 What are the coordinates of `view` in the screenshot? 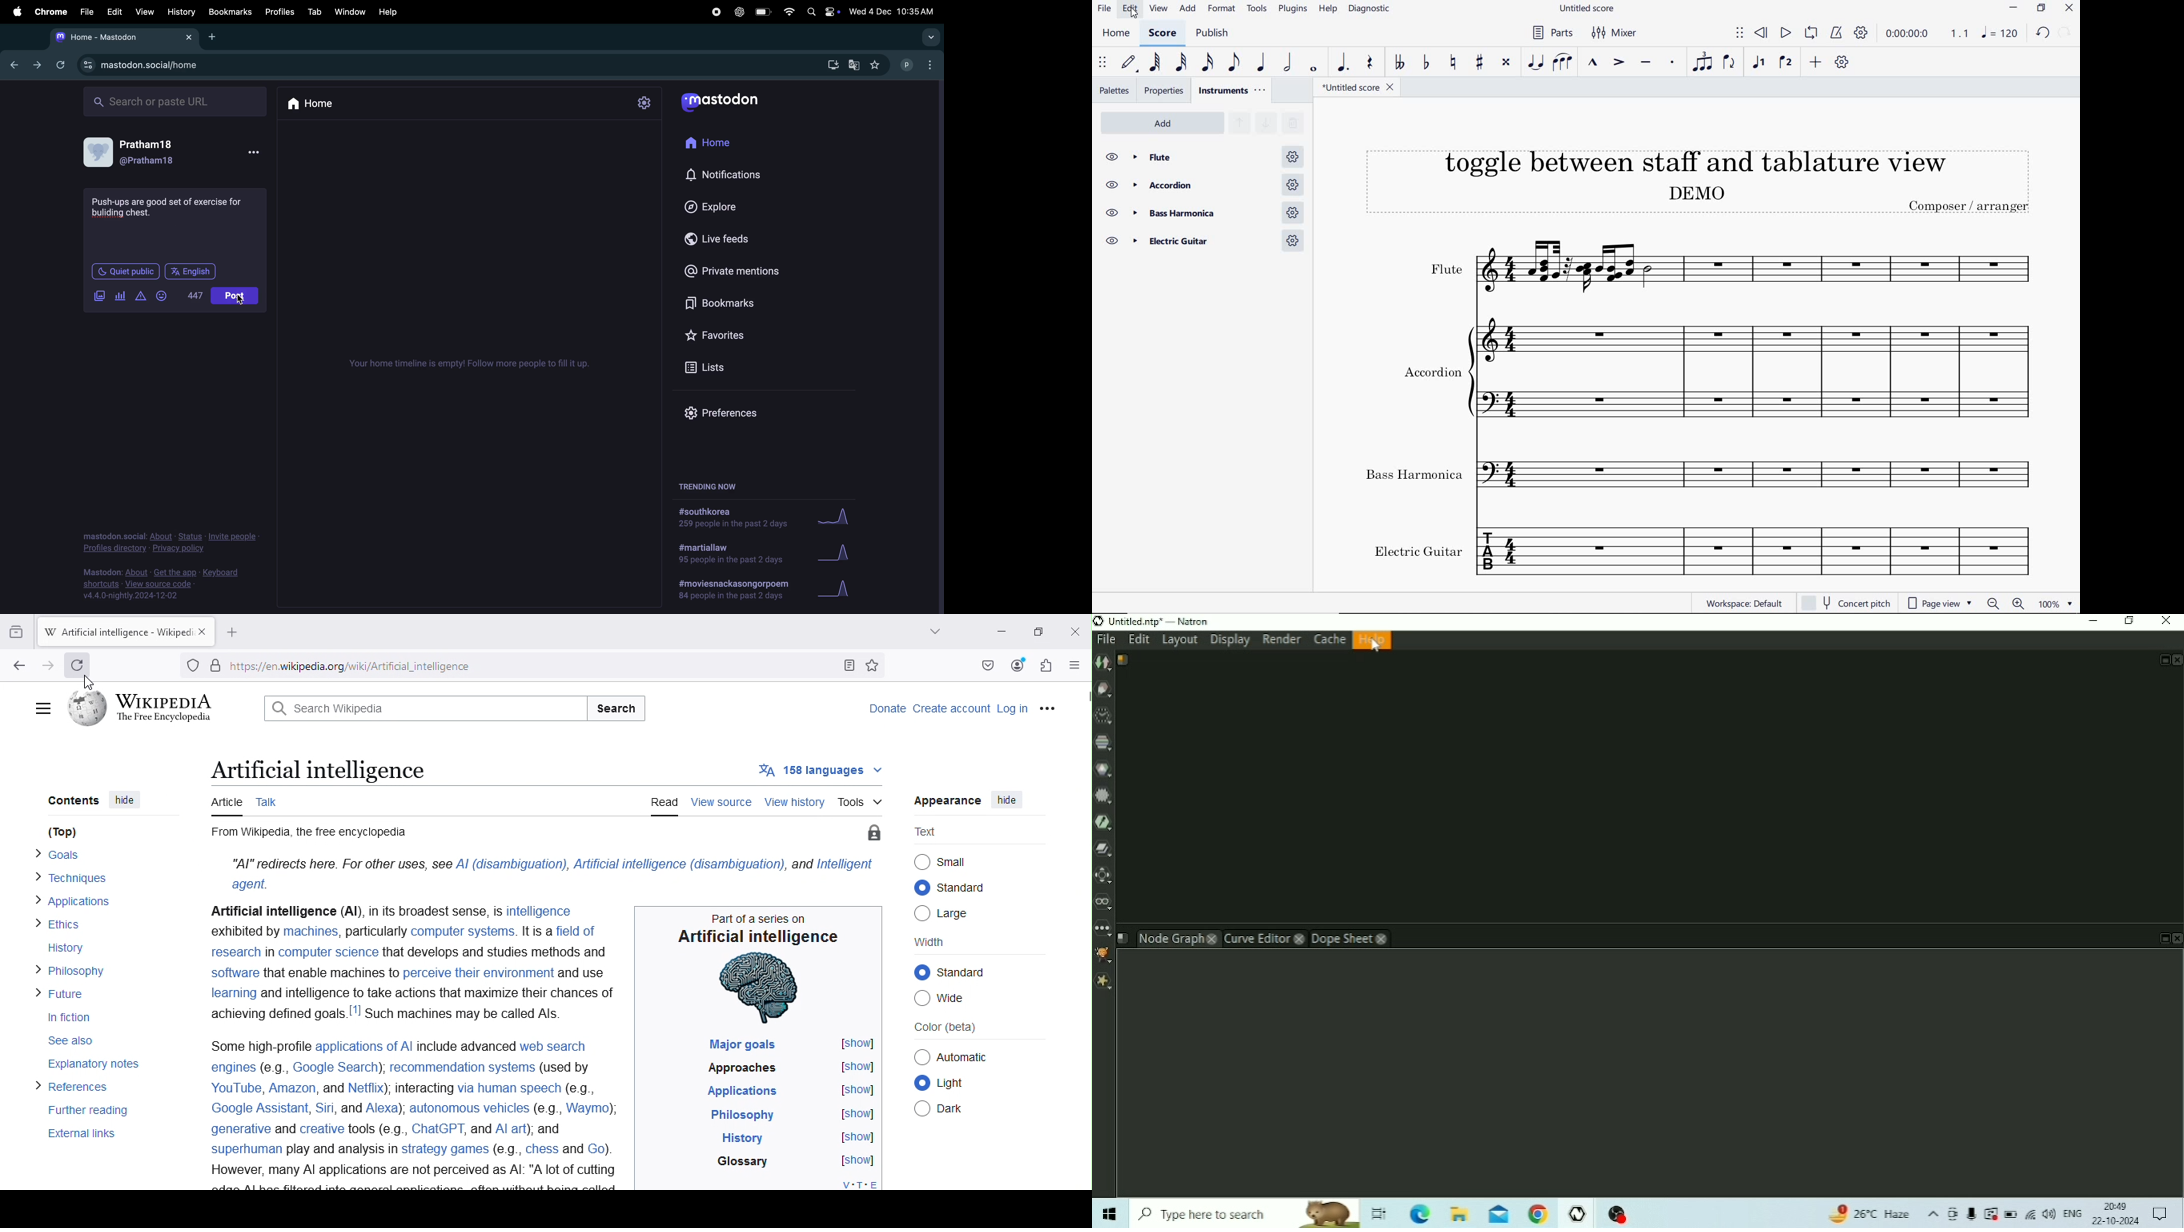 It's located at (1156, 11).